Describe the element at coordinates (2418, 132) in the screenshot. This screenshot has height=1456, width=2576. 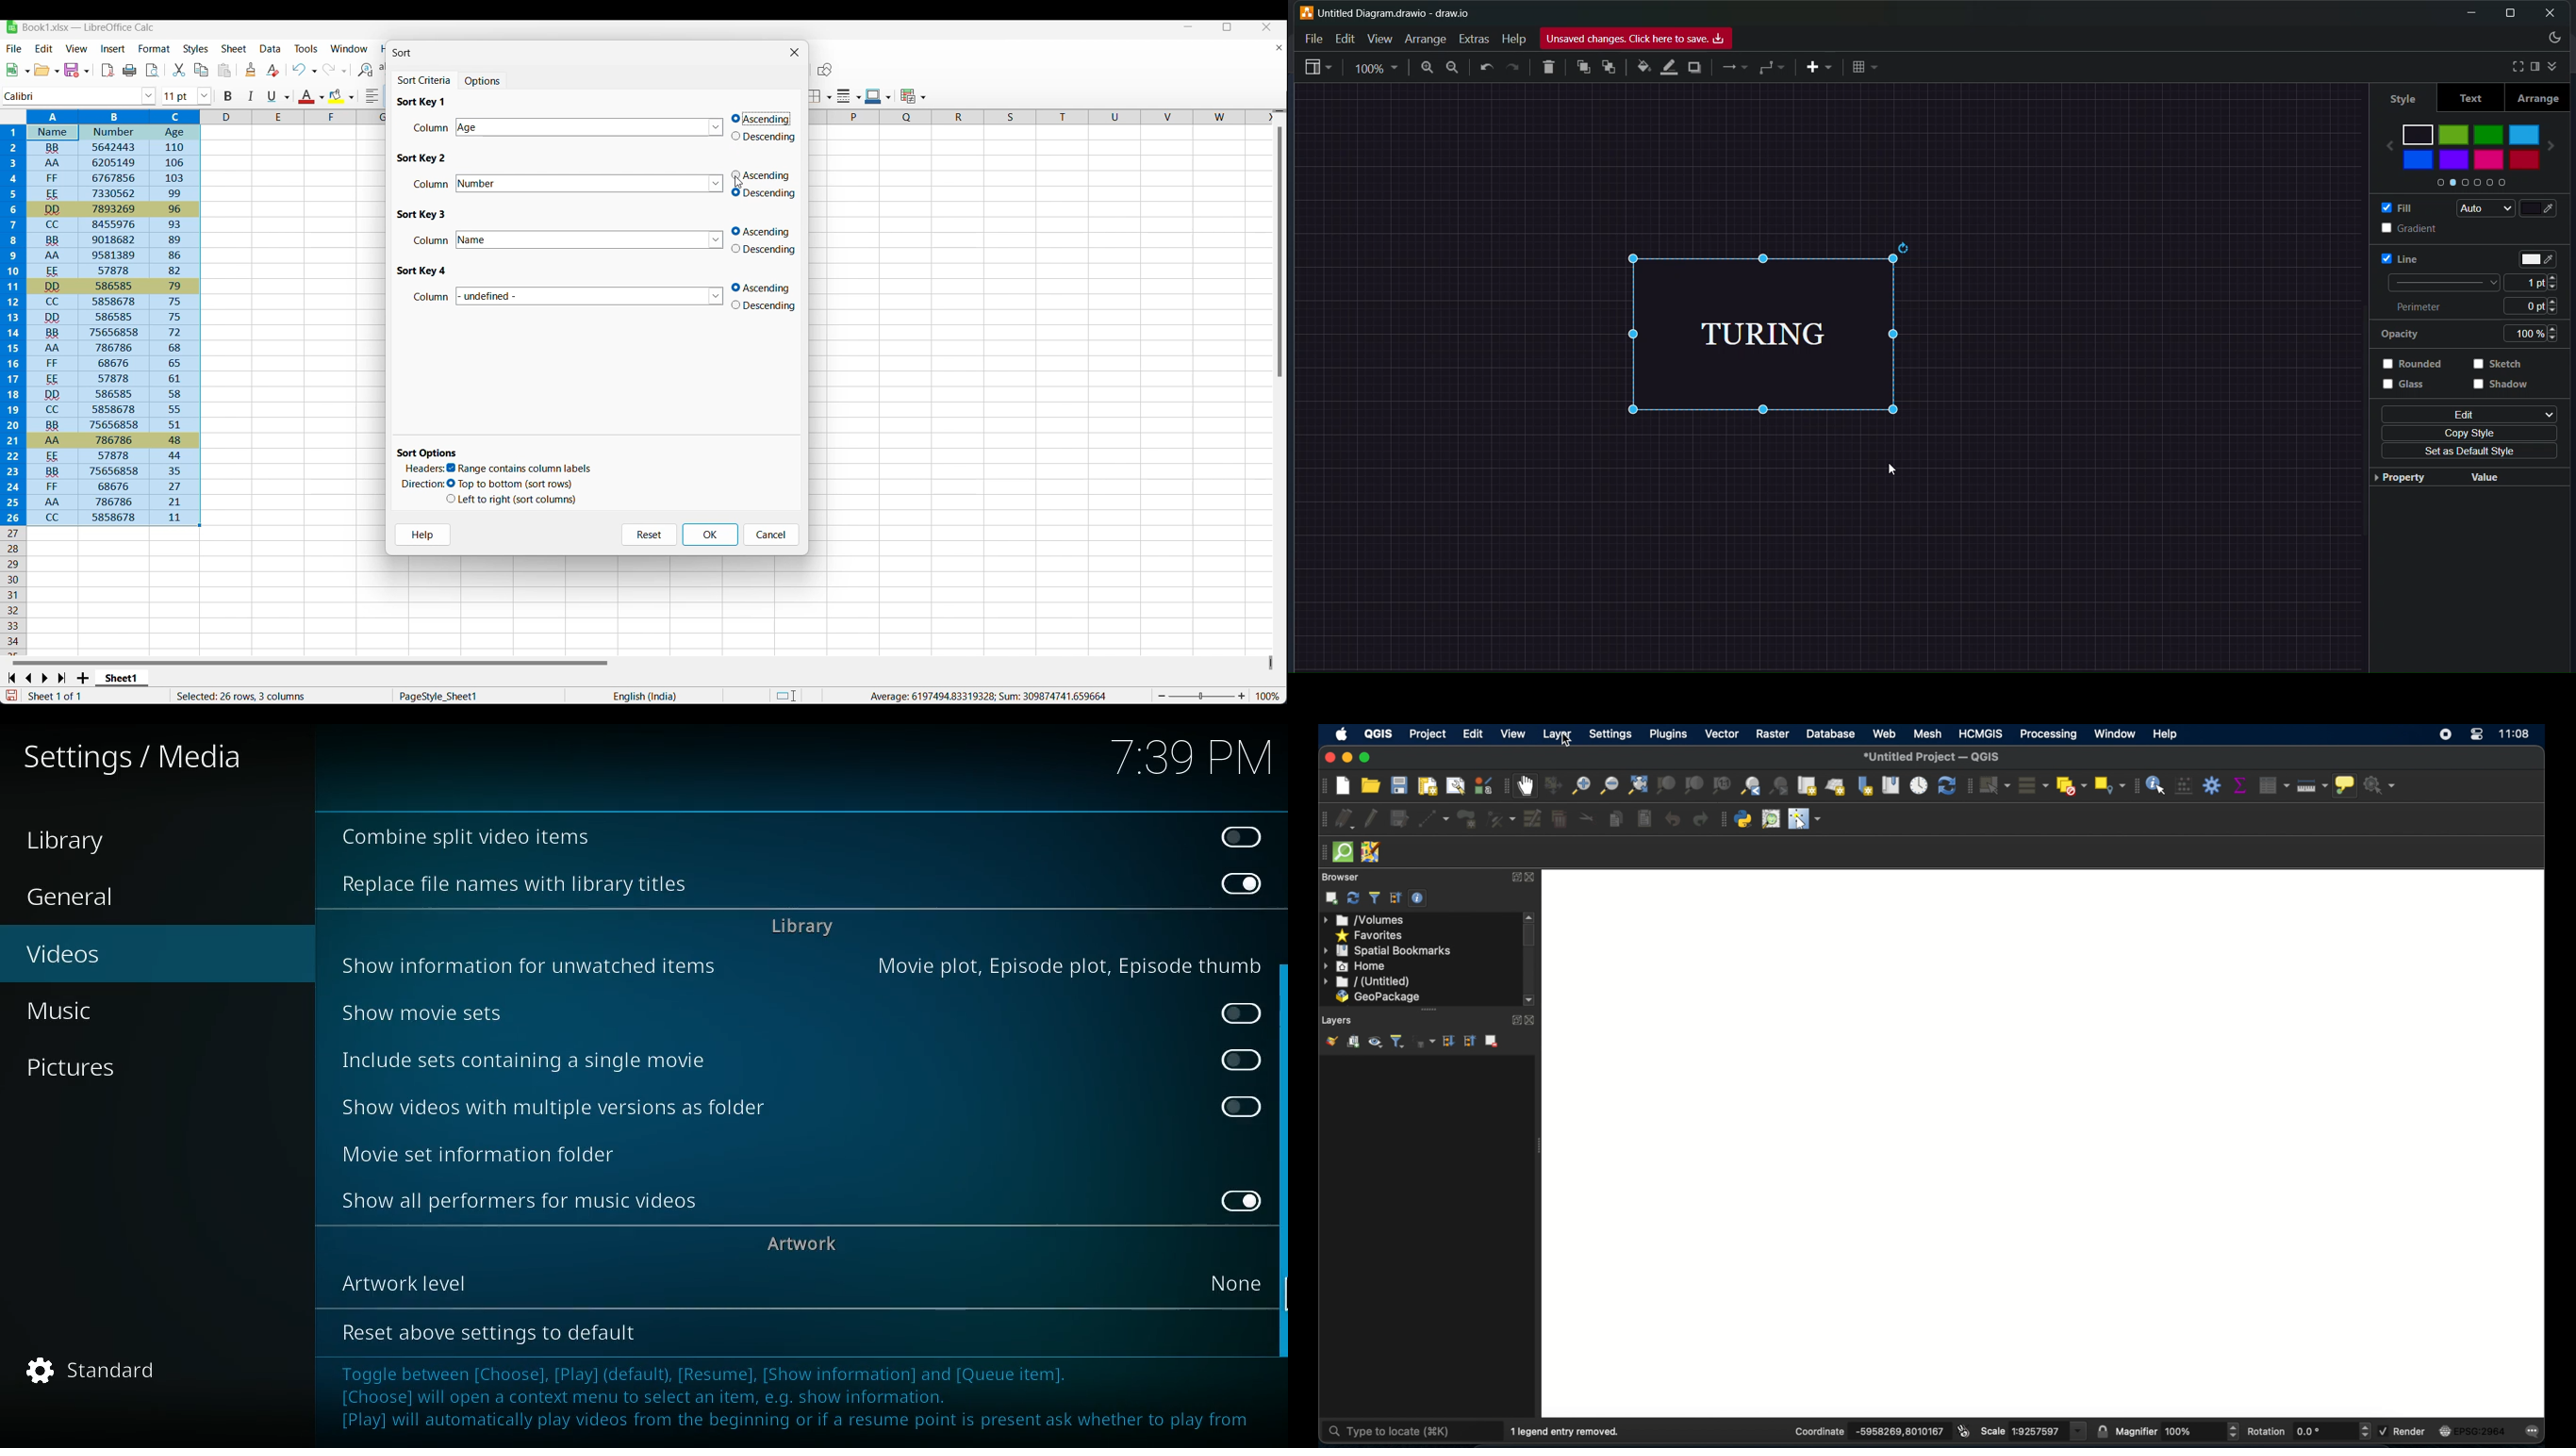
I see `black` at that location.